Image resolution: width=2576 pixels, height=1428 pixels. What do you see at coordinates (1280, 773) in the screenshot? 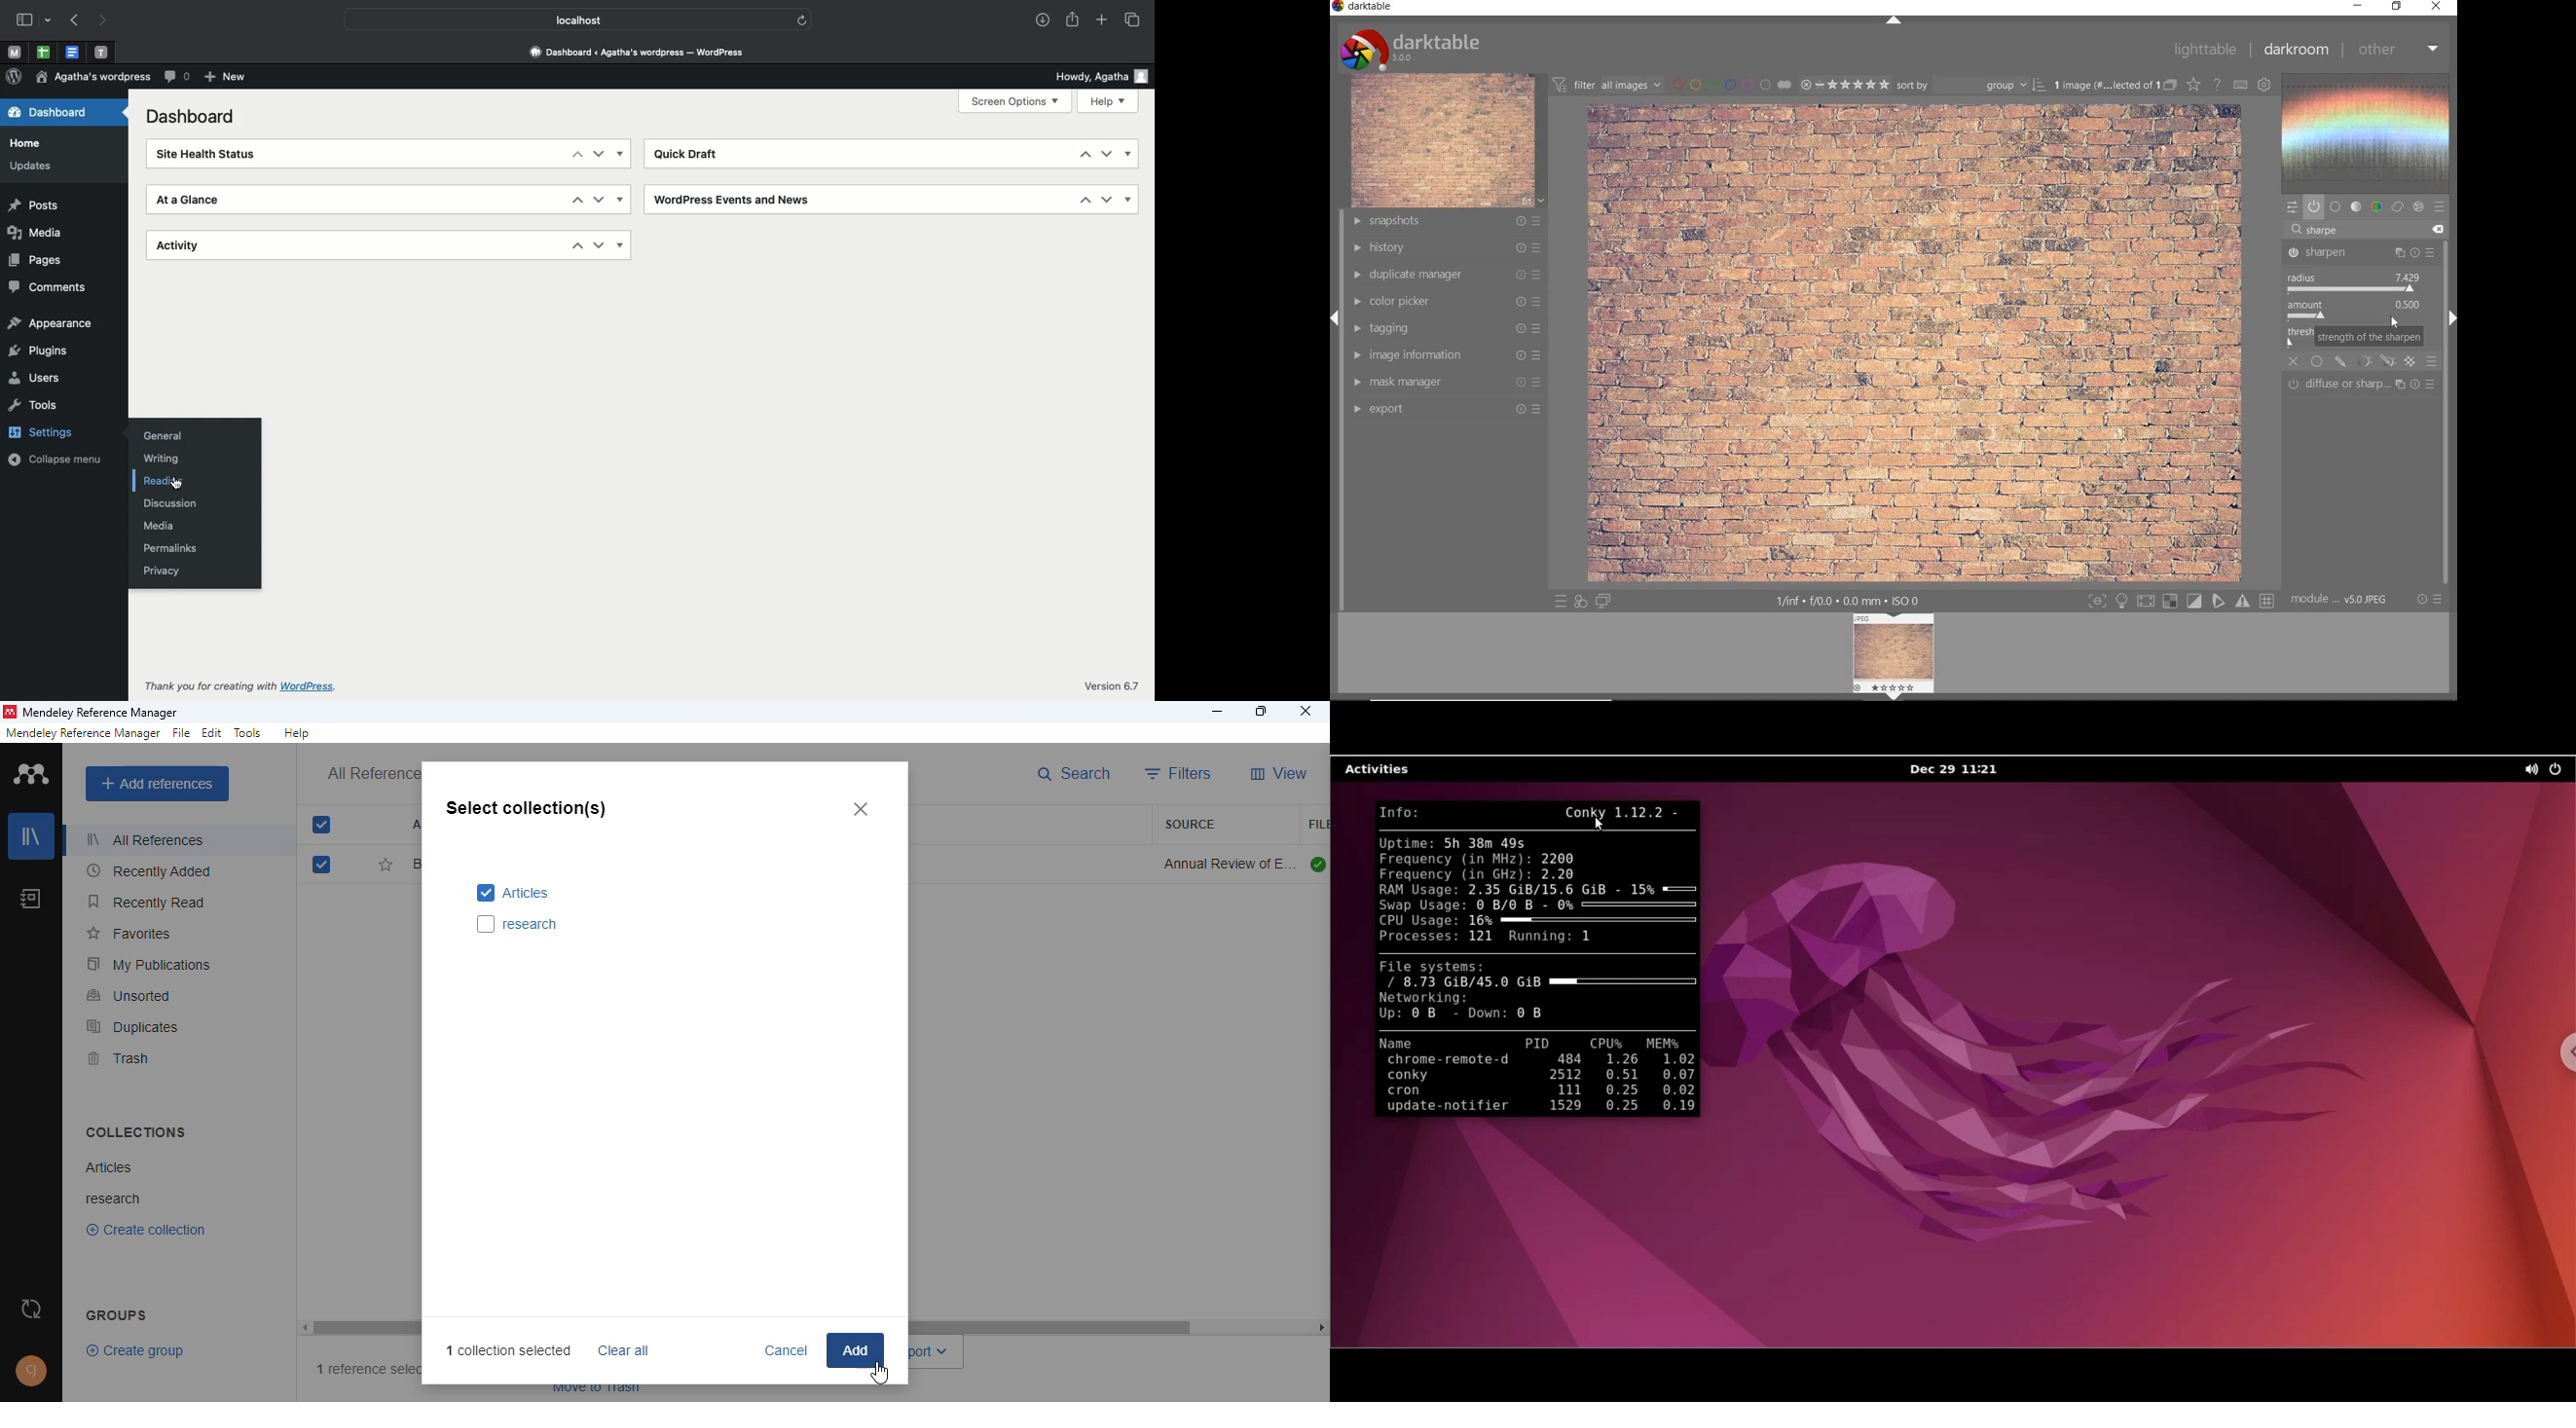
I see `view` at bounding box center [1280, 773].